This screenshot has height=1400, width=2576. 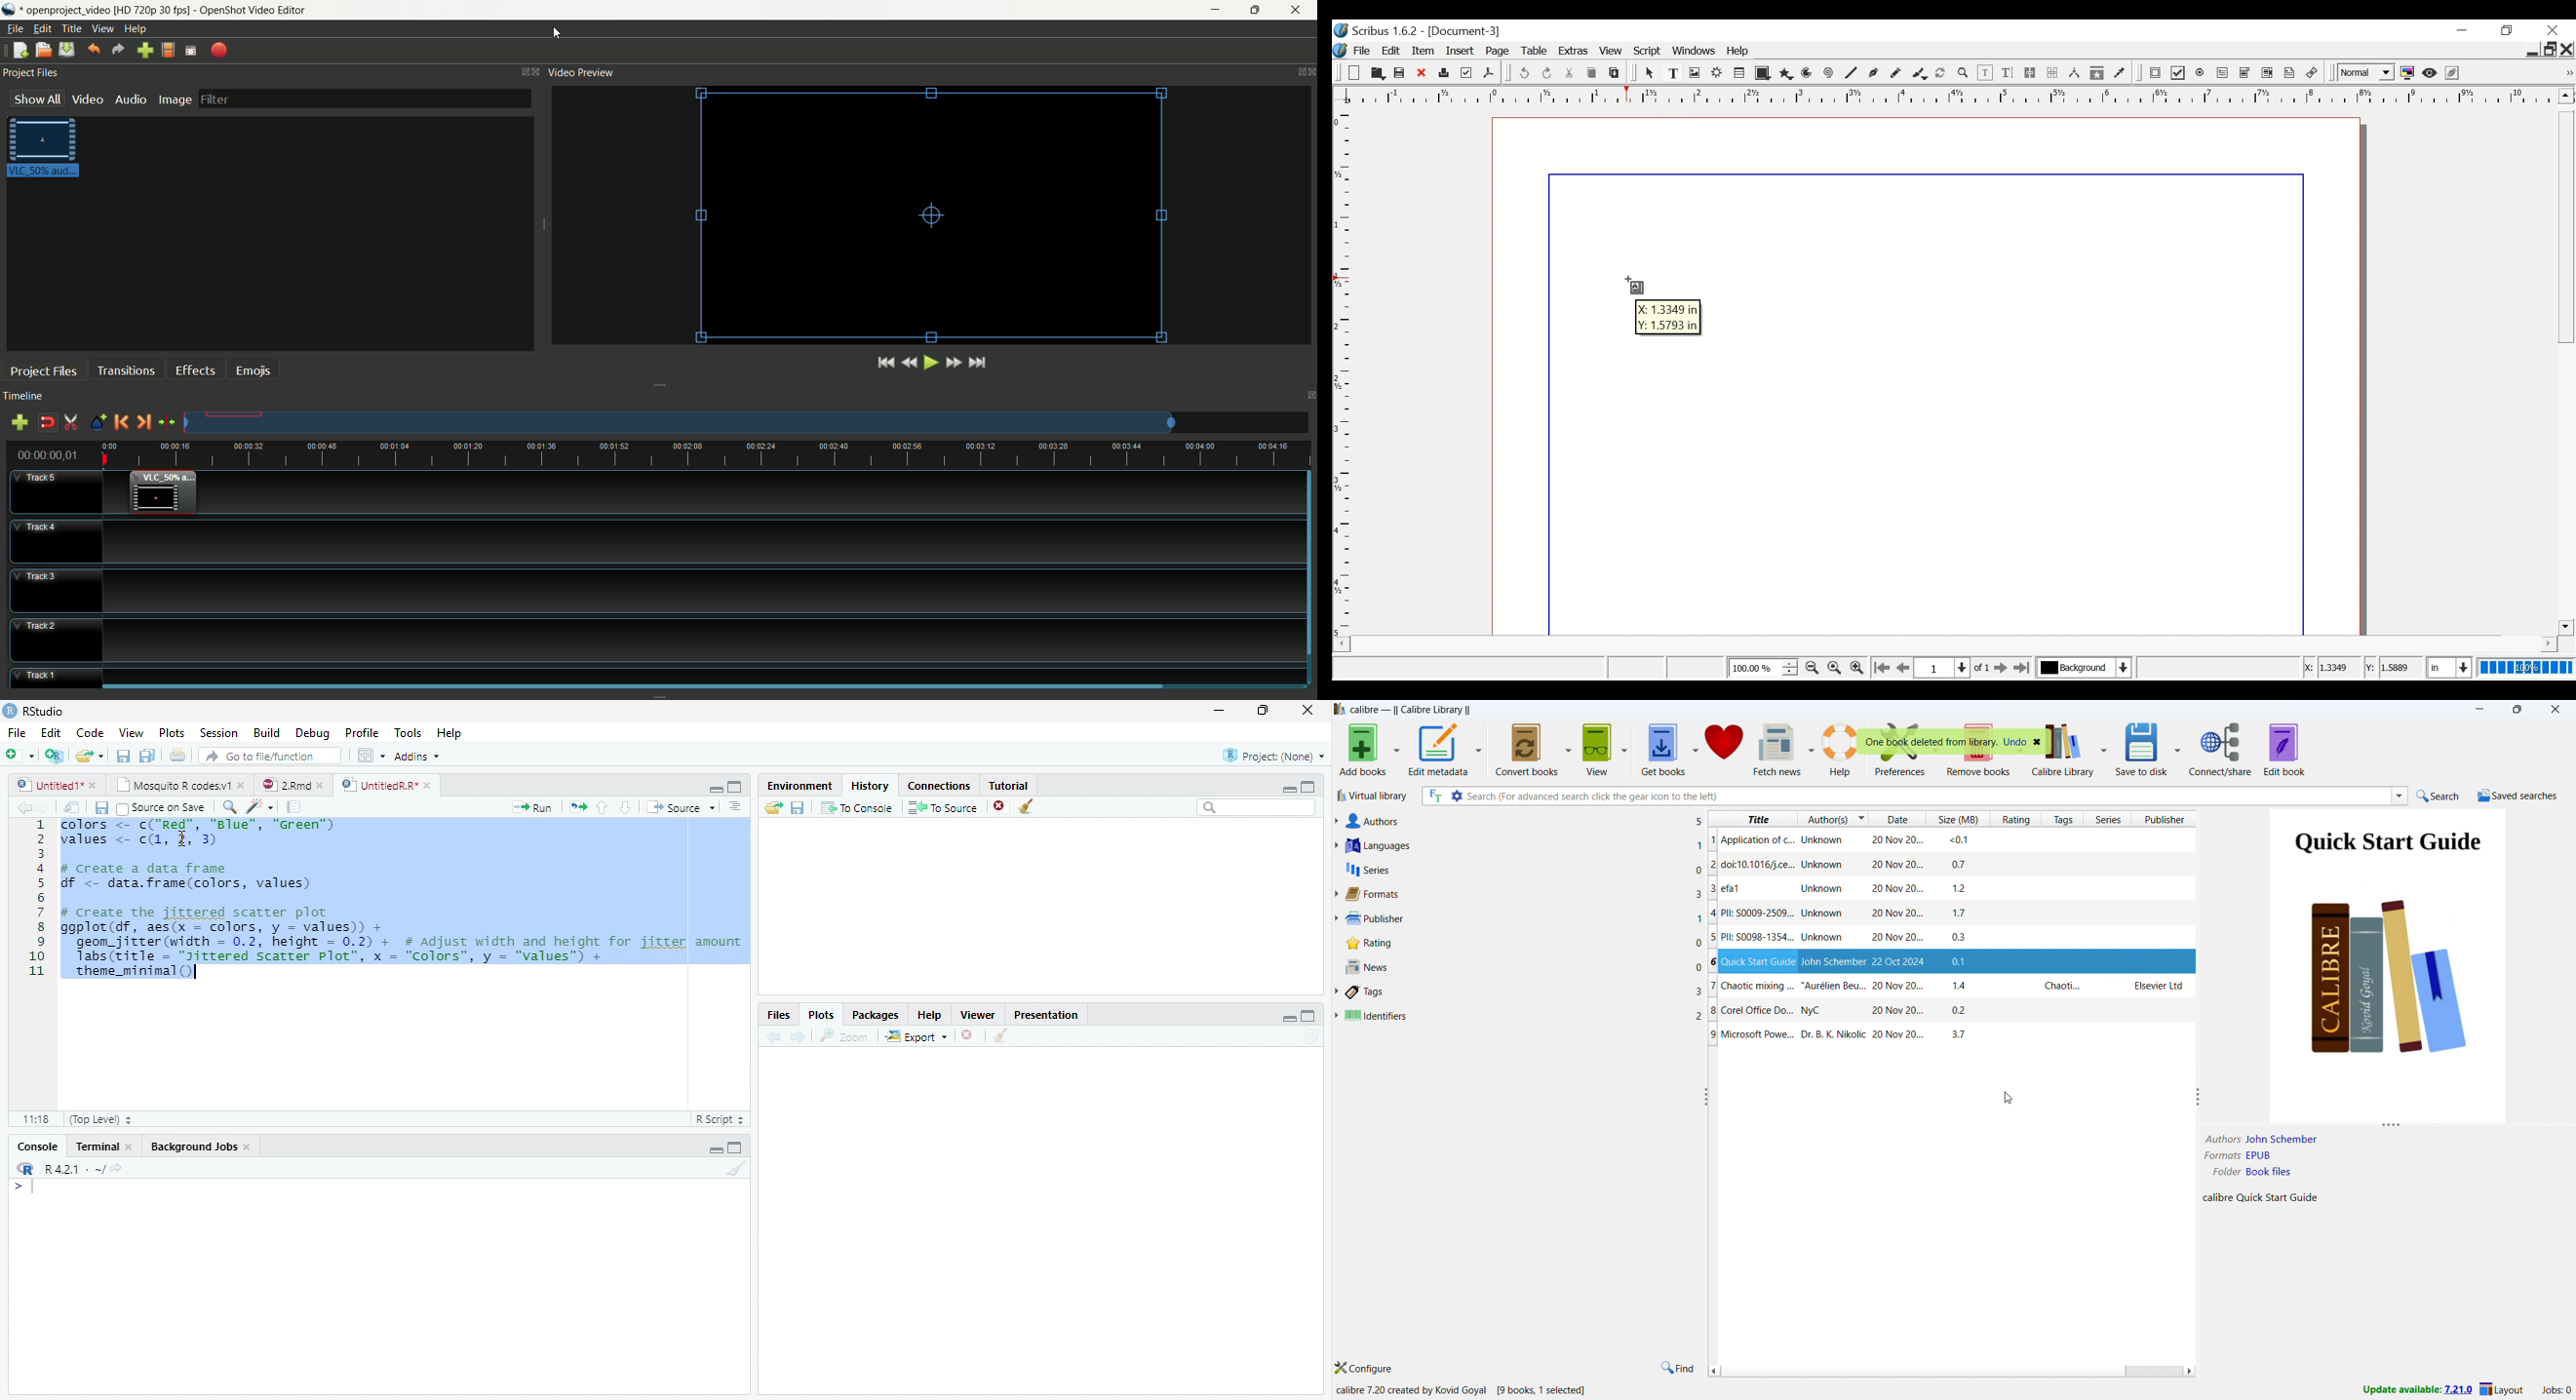 What do you see at coordinates (417, 757) in the screenshot?
I see `Addins` at bounding box center [417, 757].